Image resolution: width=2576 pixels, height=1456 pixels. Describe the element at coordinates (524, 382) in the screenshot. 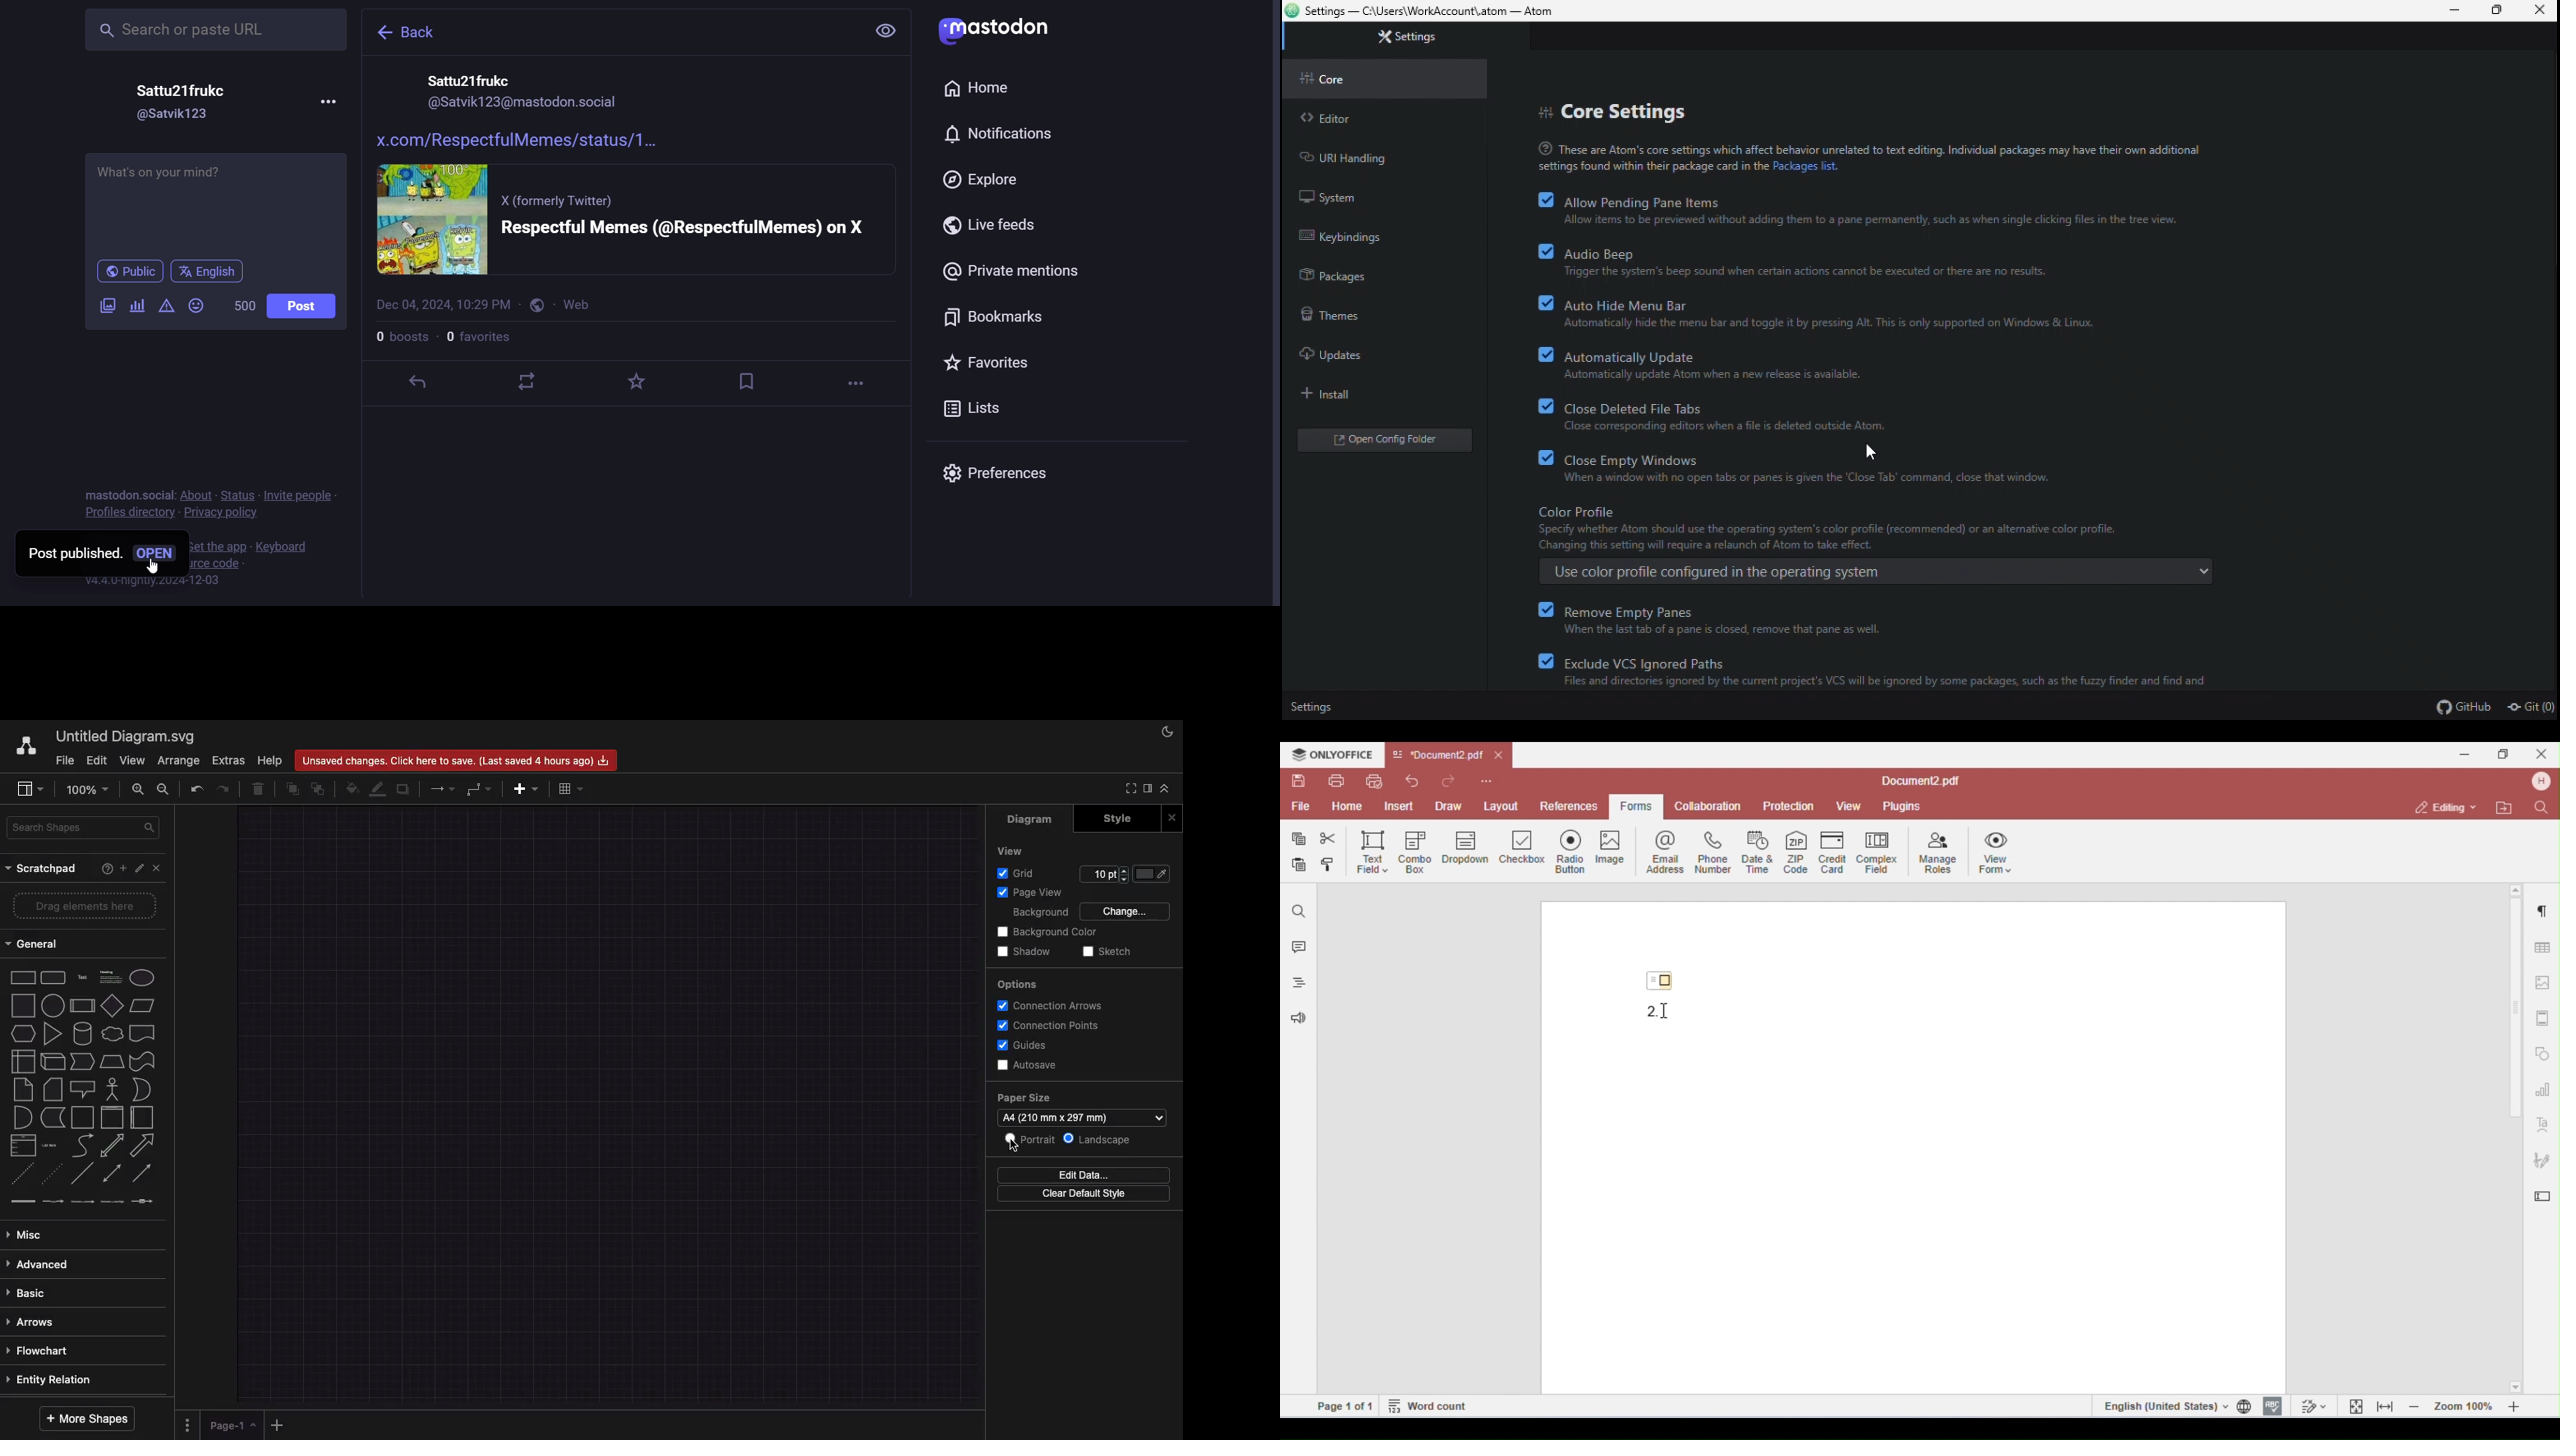

I see `boost` at that location.